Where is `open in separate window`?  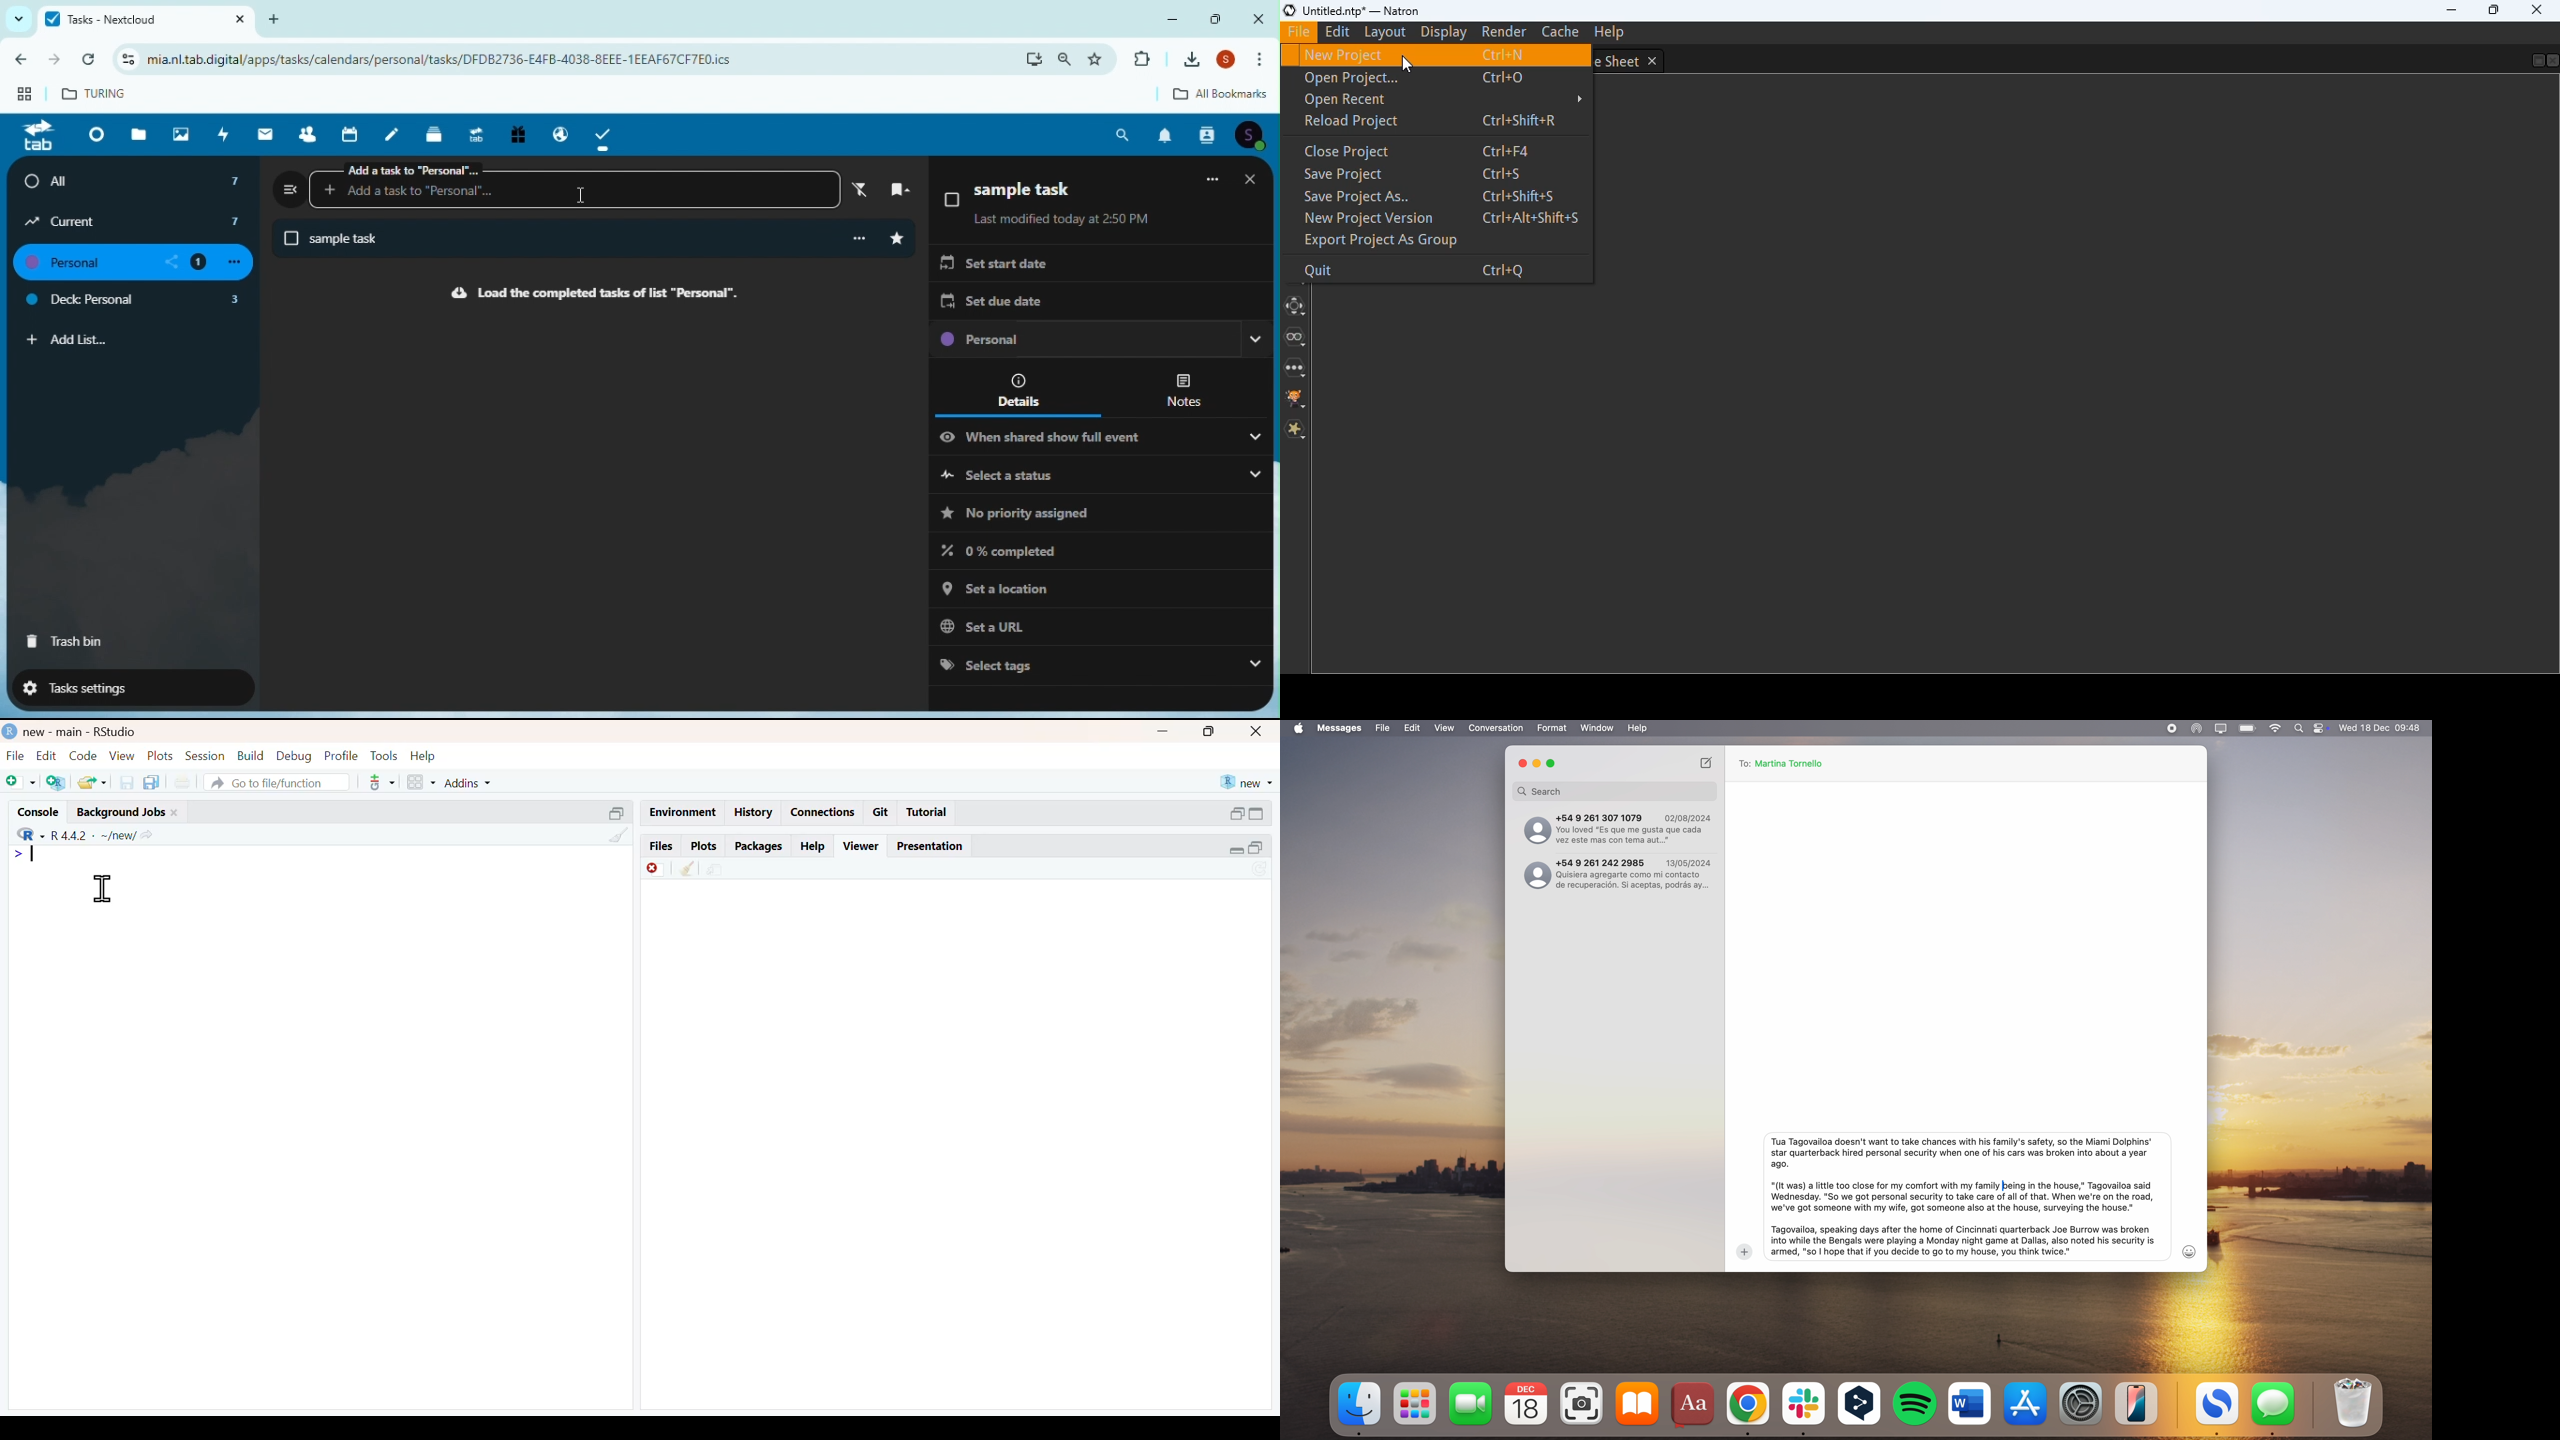 open in separate window is located at coordinates (1256, 847).